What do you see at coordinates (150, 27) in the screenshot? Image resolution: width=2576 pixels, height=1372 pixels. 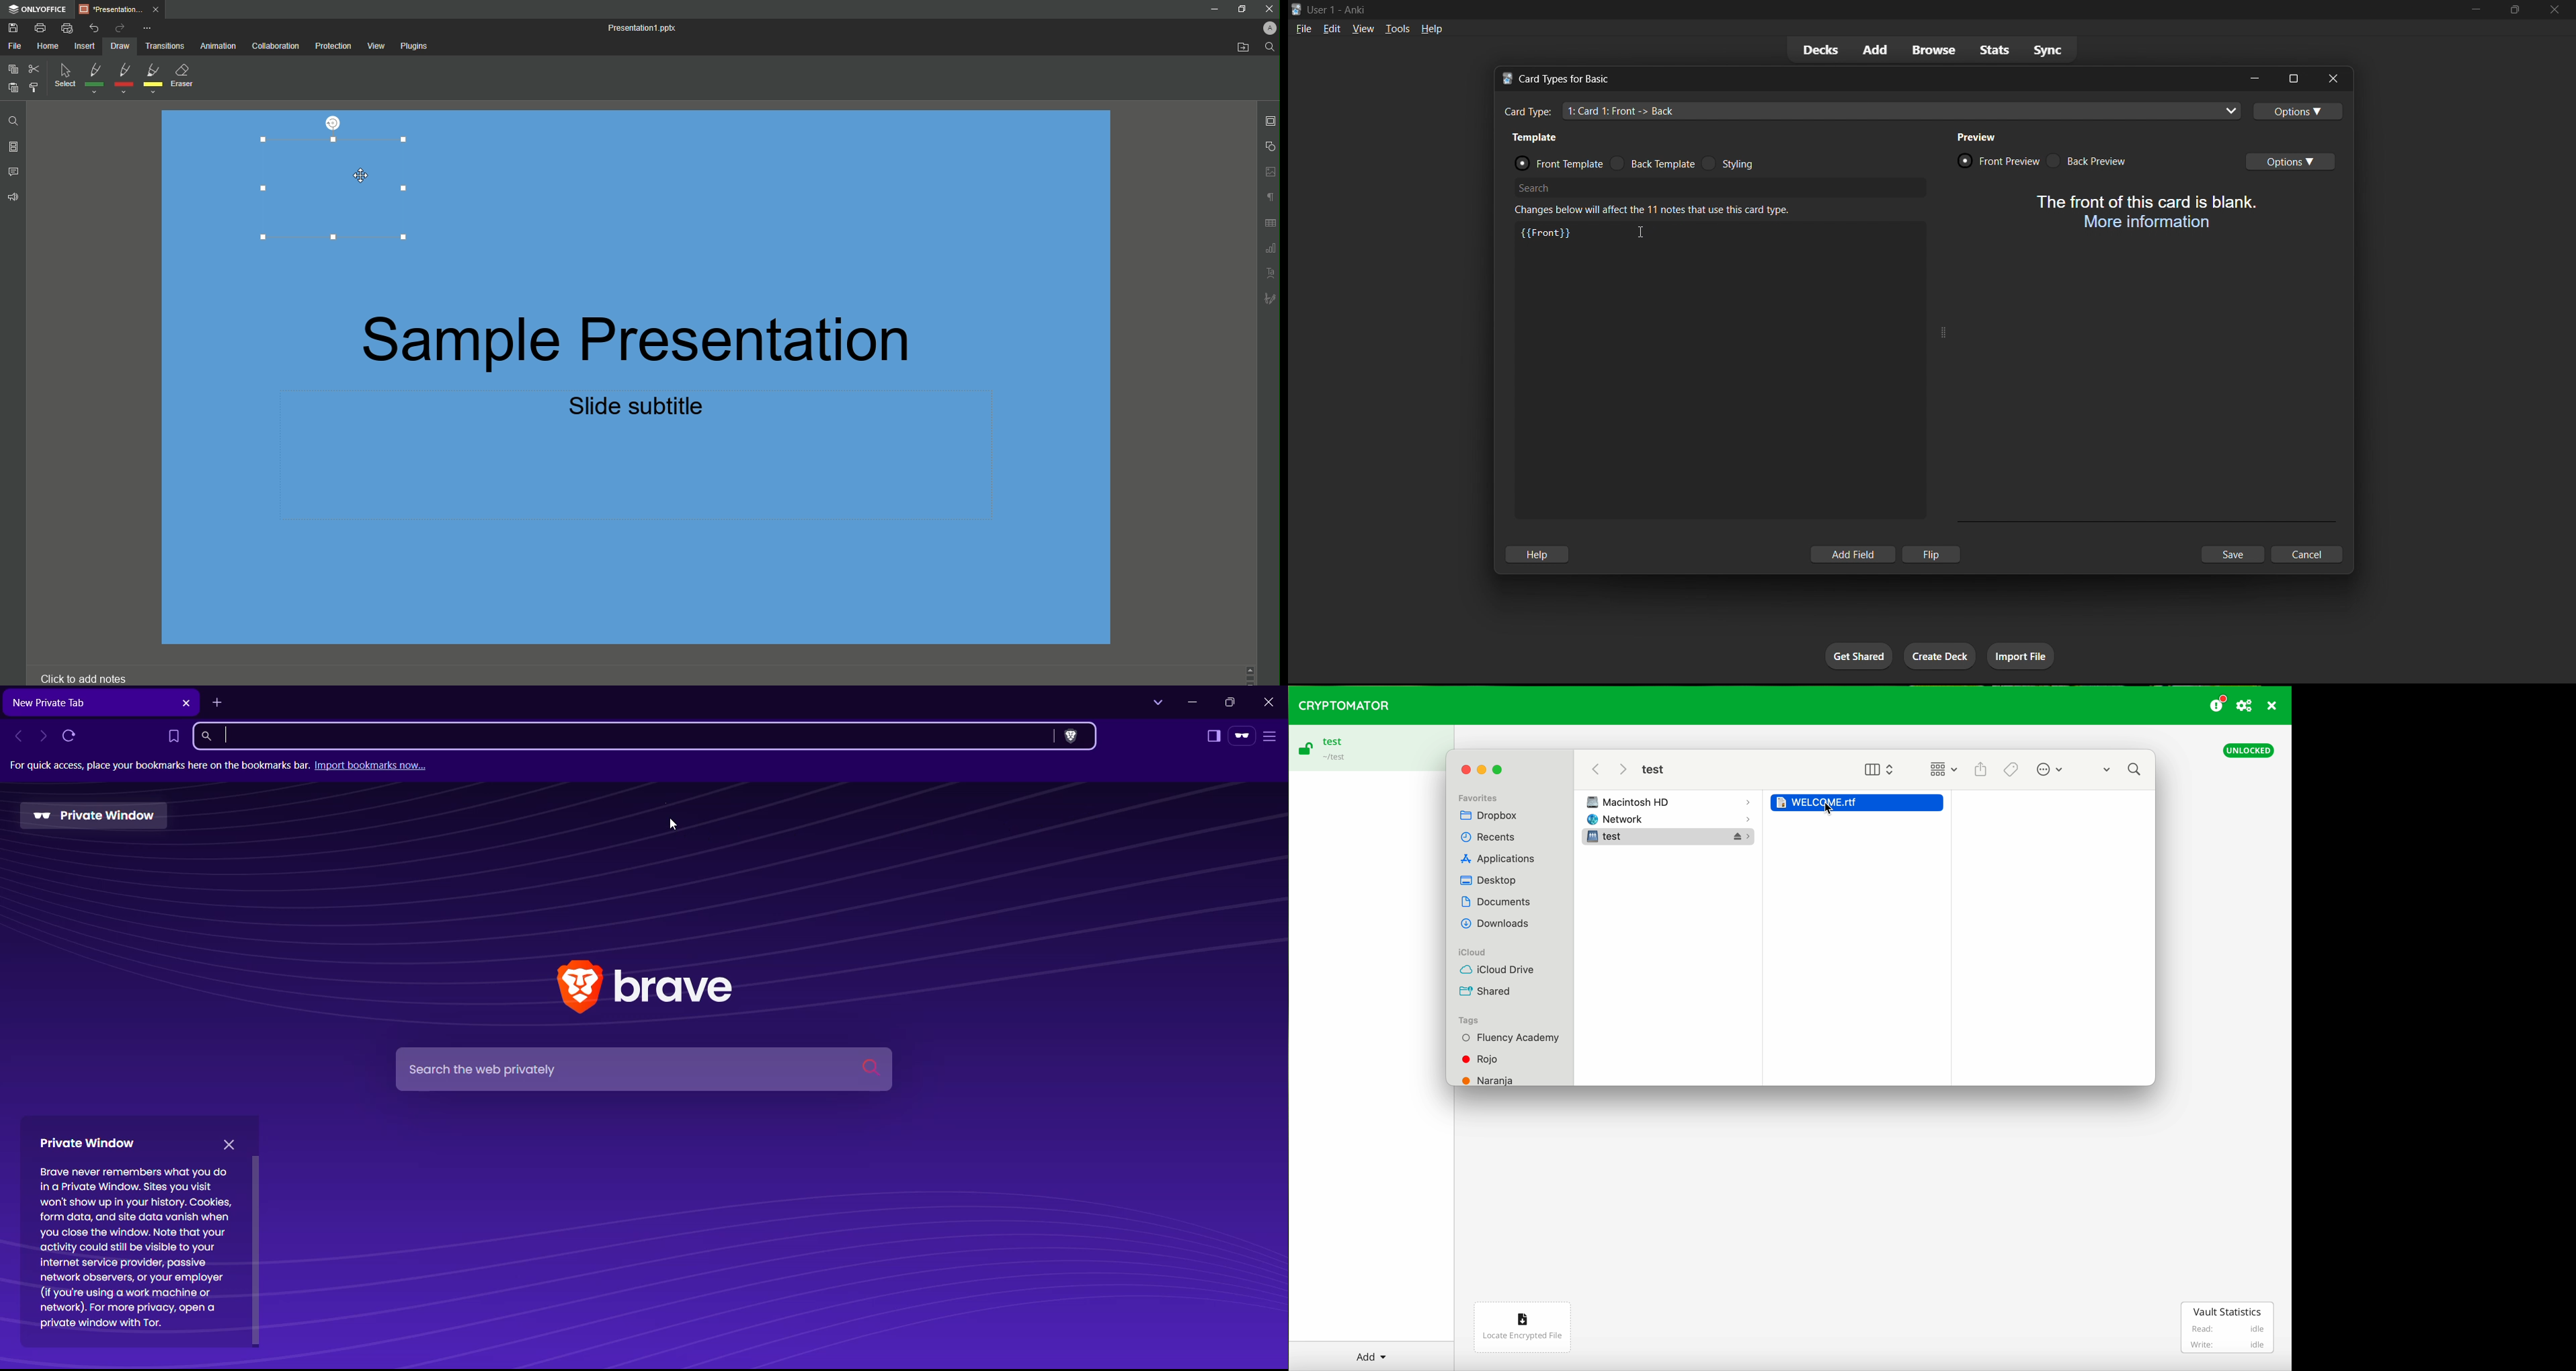 I see `More Options` at bounding box center [150, 27].